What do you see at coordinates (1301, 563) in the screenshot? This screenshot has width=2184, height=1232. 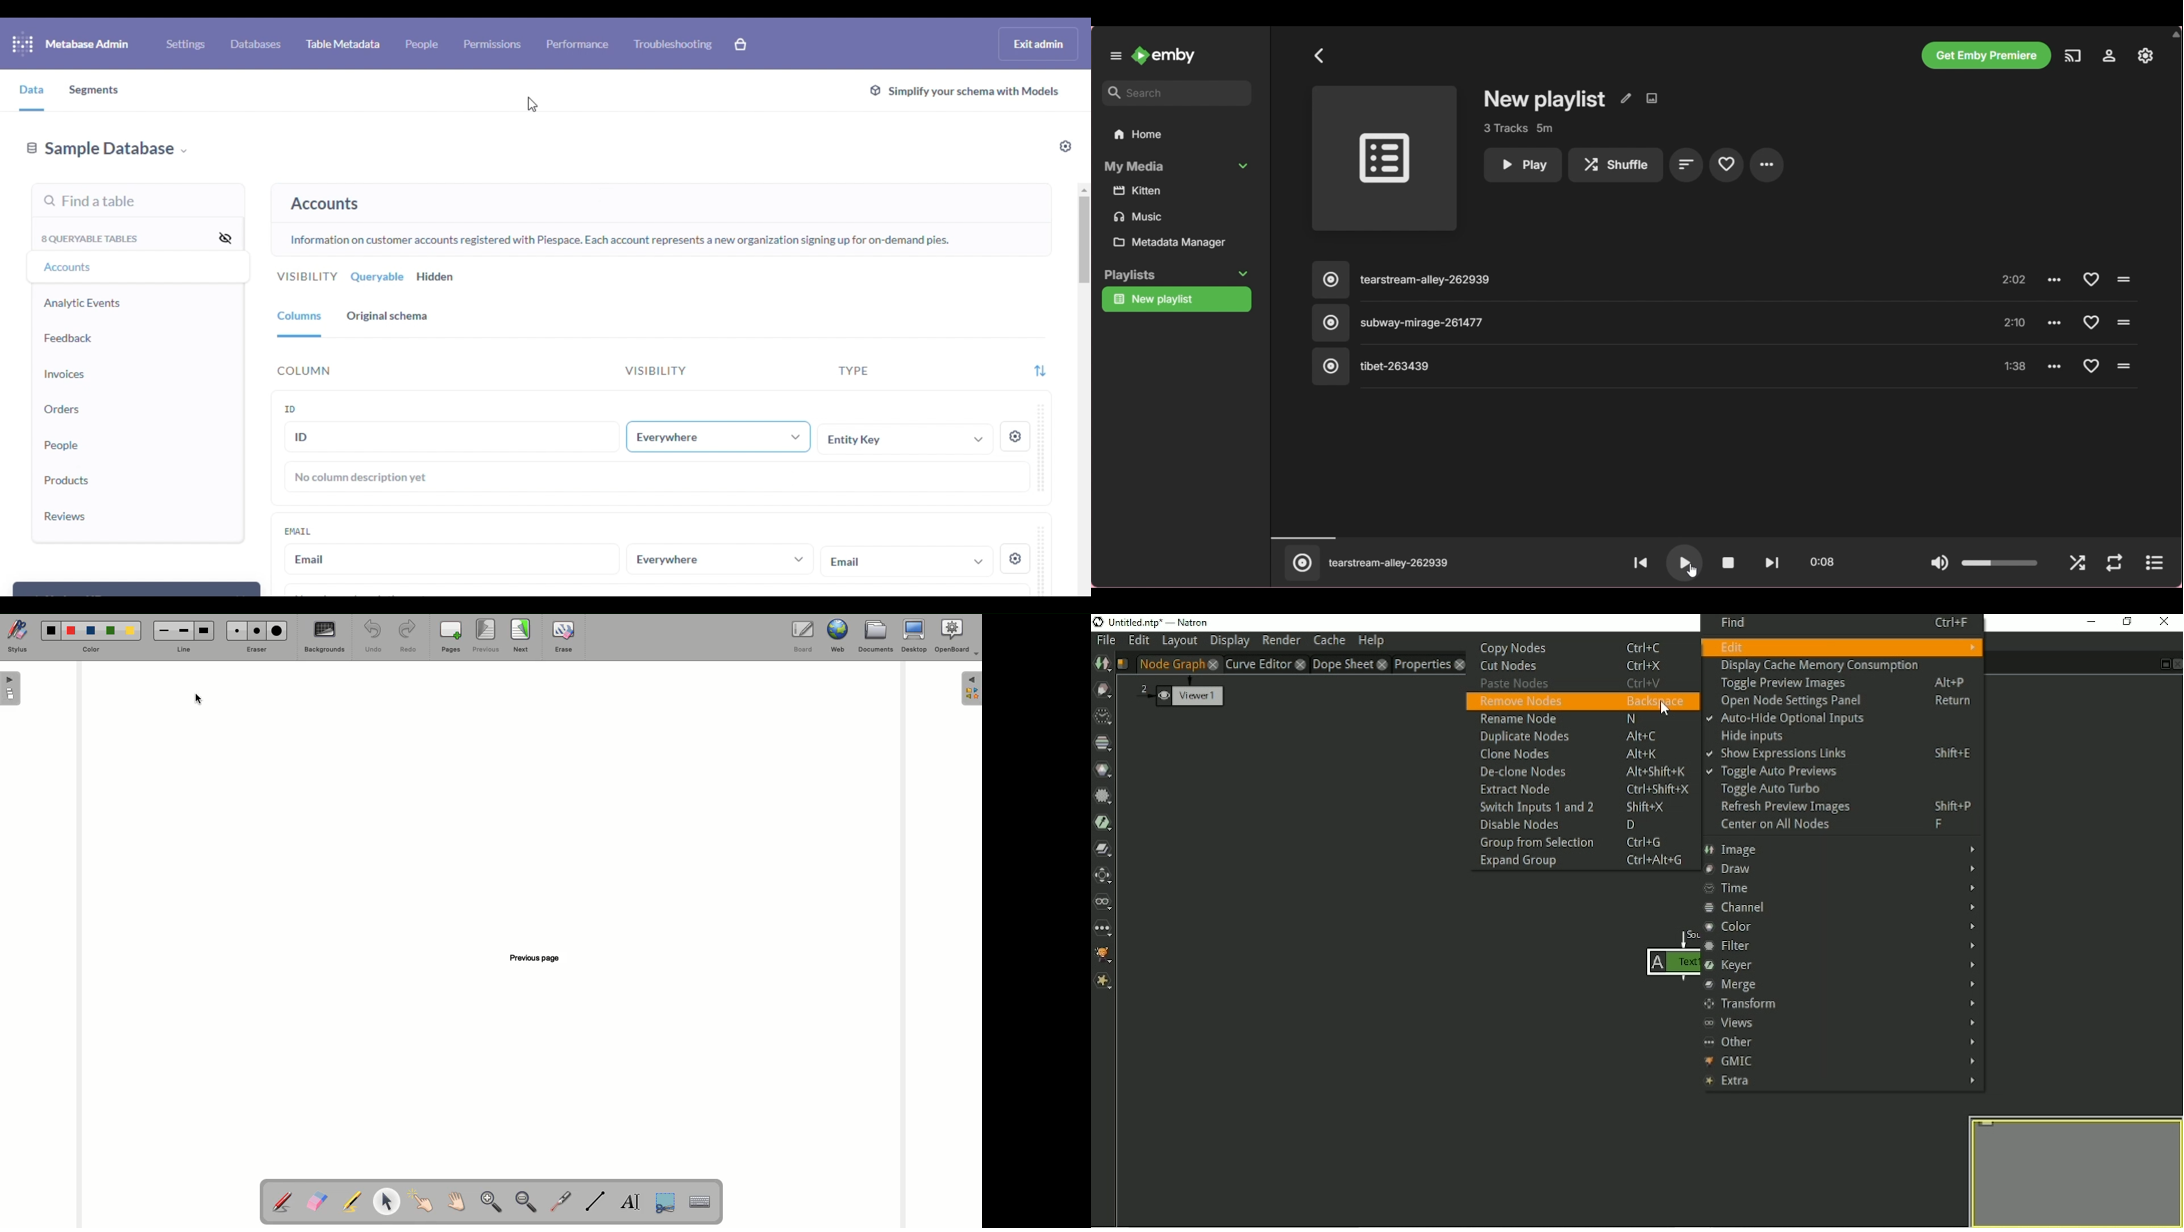 I see `Click to only show current selection of song` at bounding box center [1301, 563].